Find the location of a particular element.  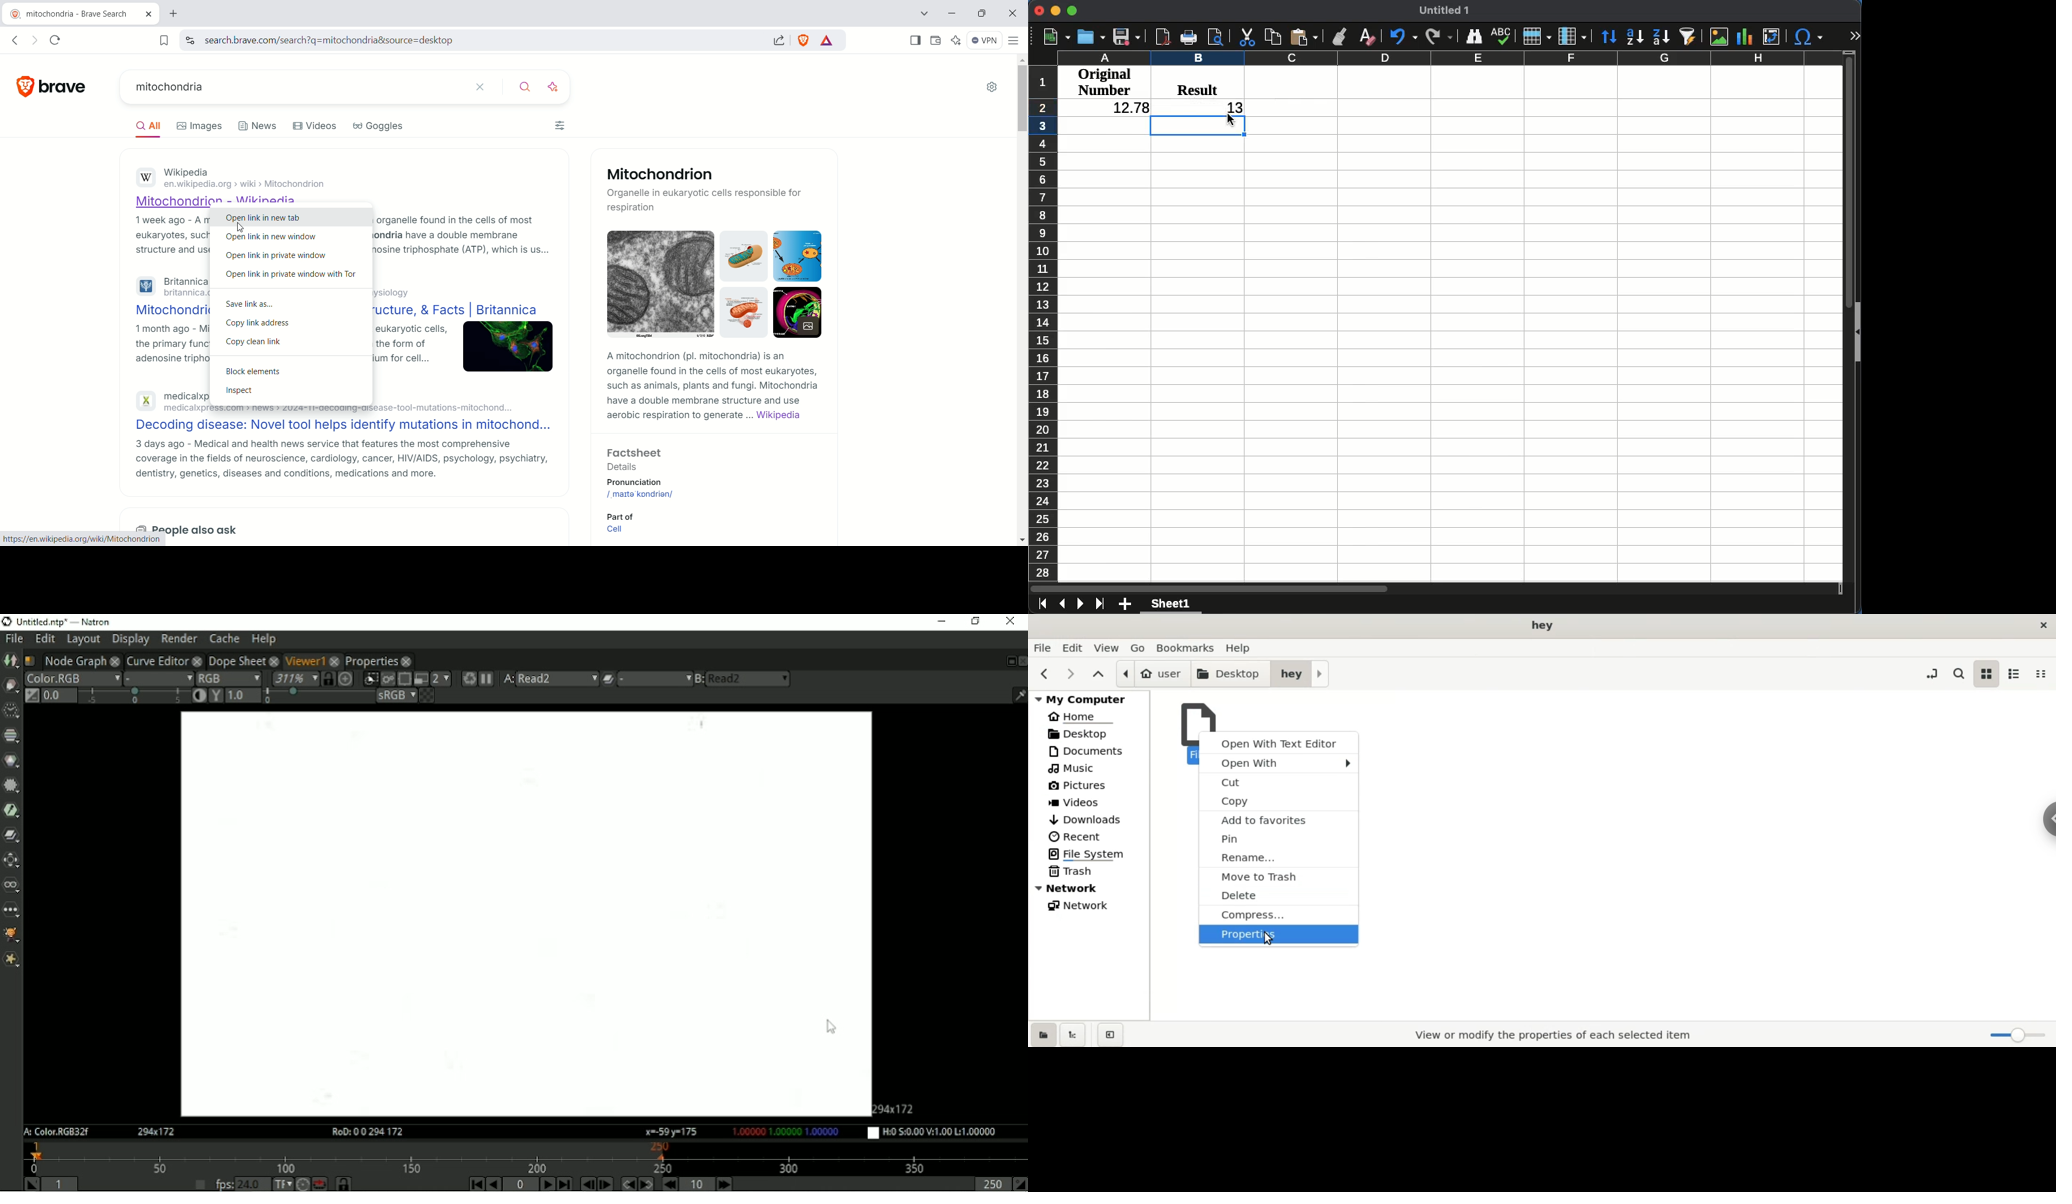

save is located at coordinates (1126, 37).